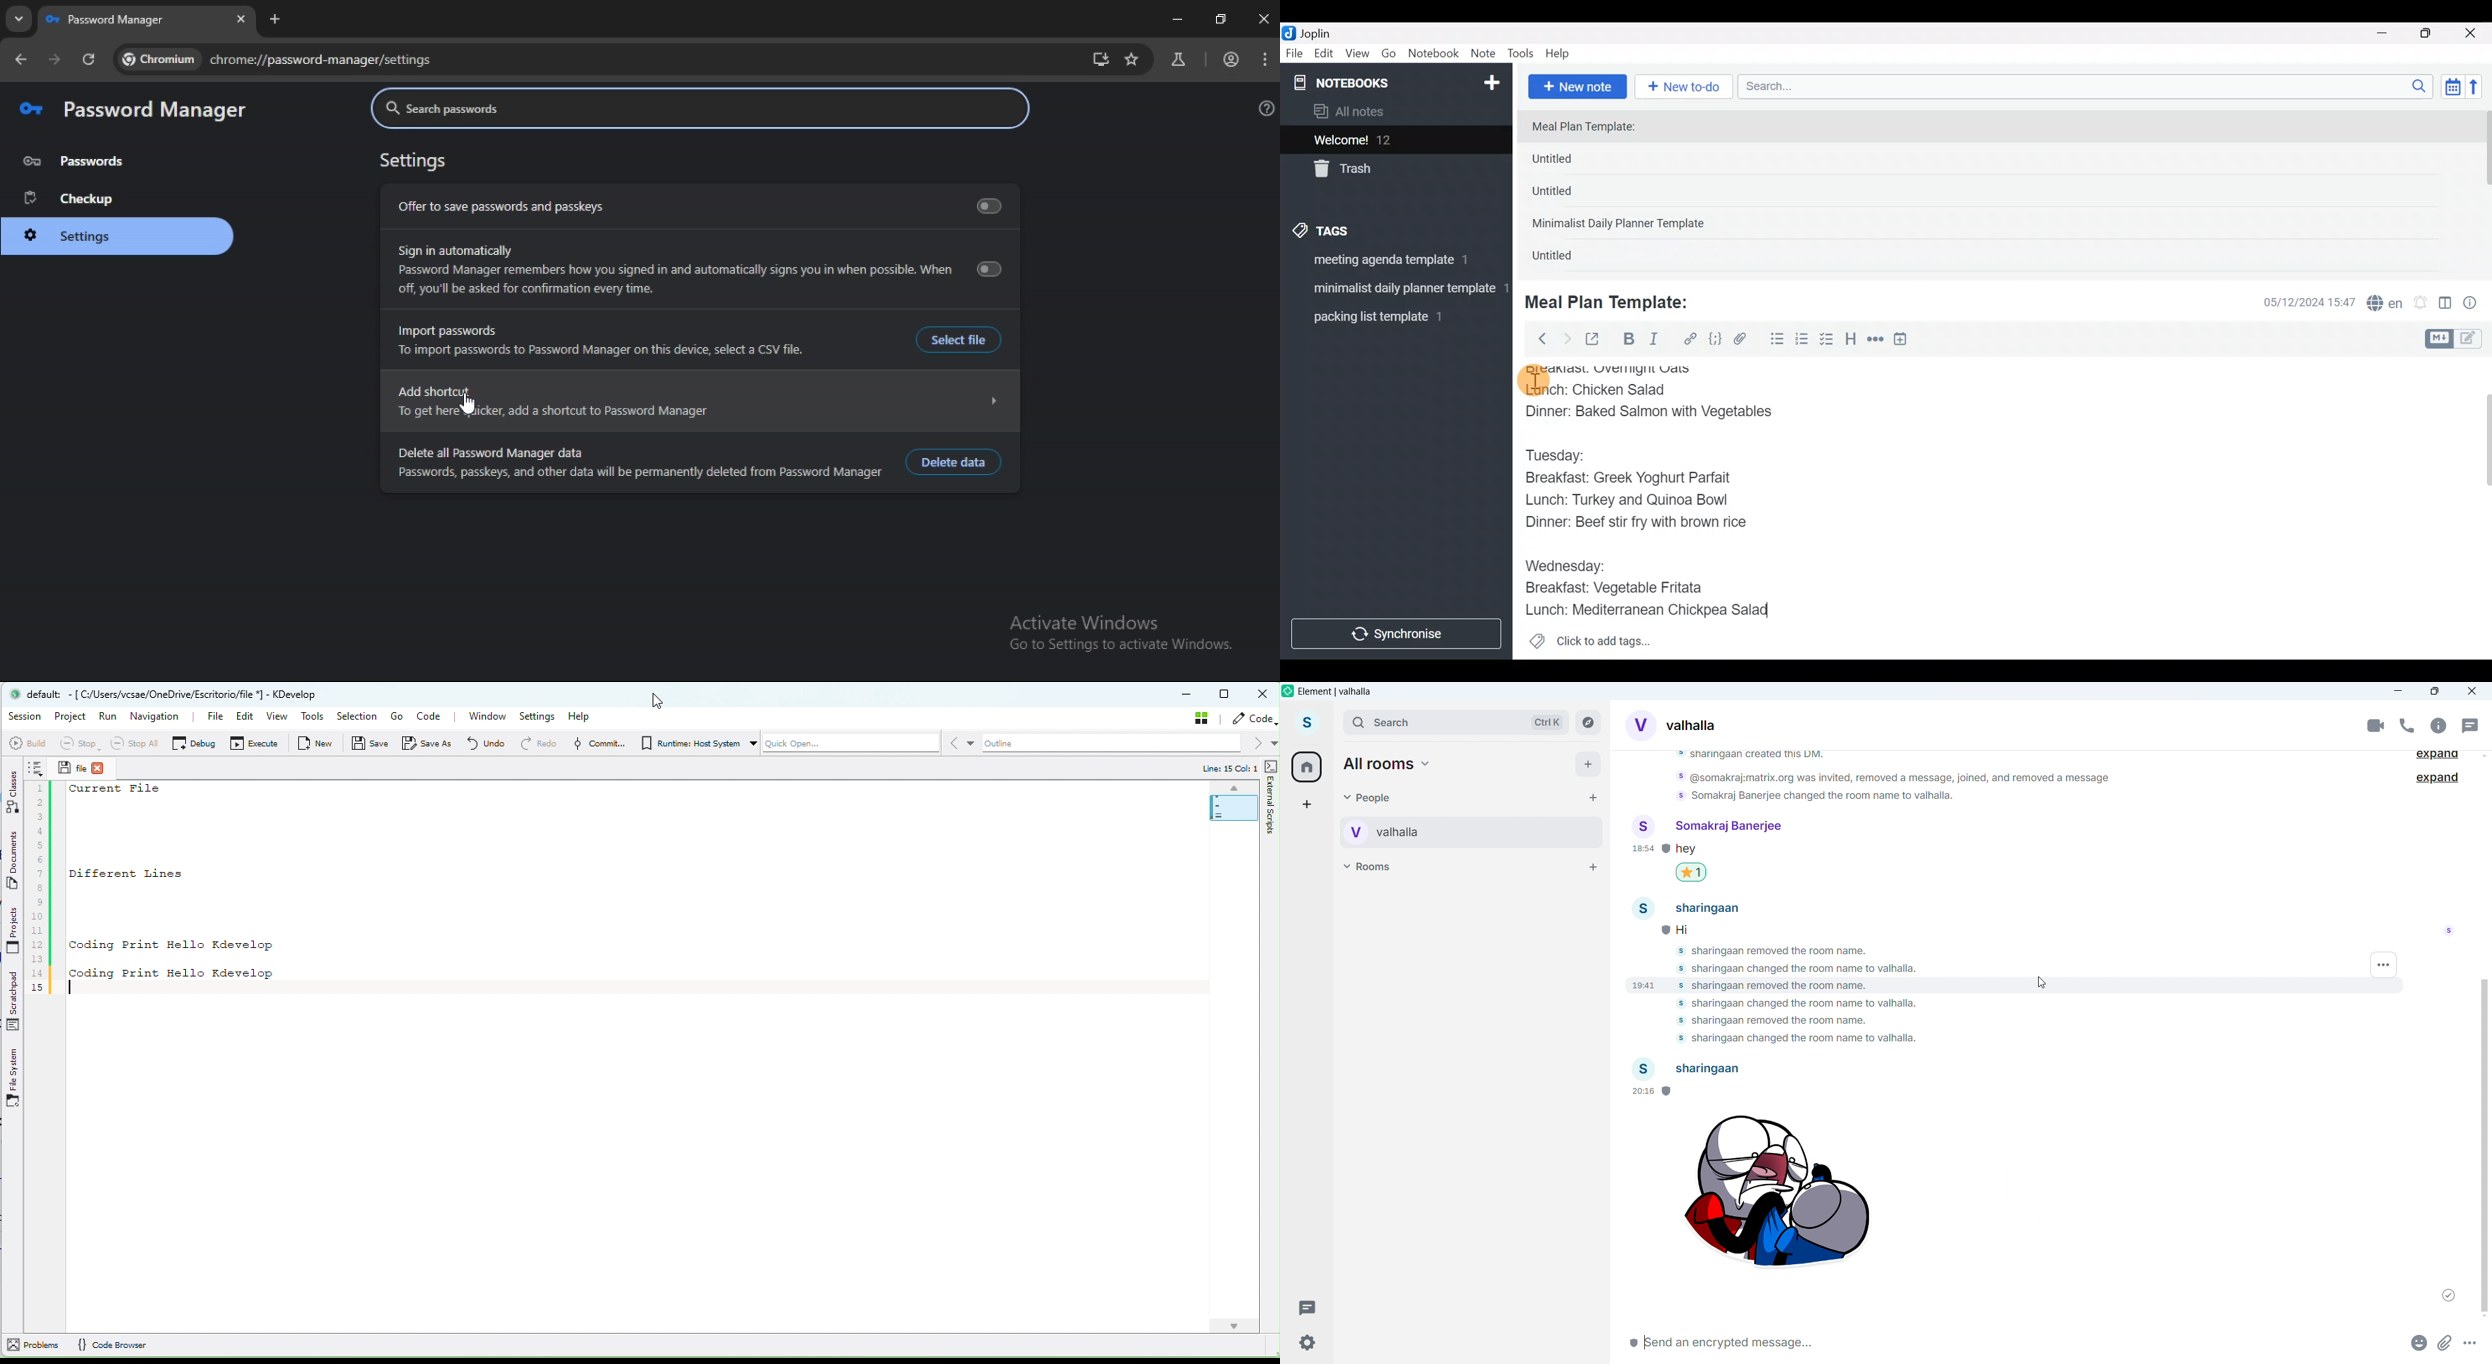  I want to click on 20:16, so click(1649, 1092).